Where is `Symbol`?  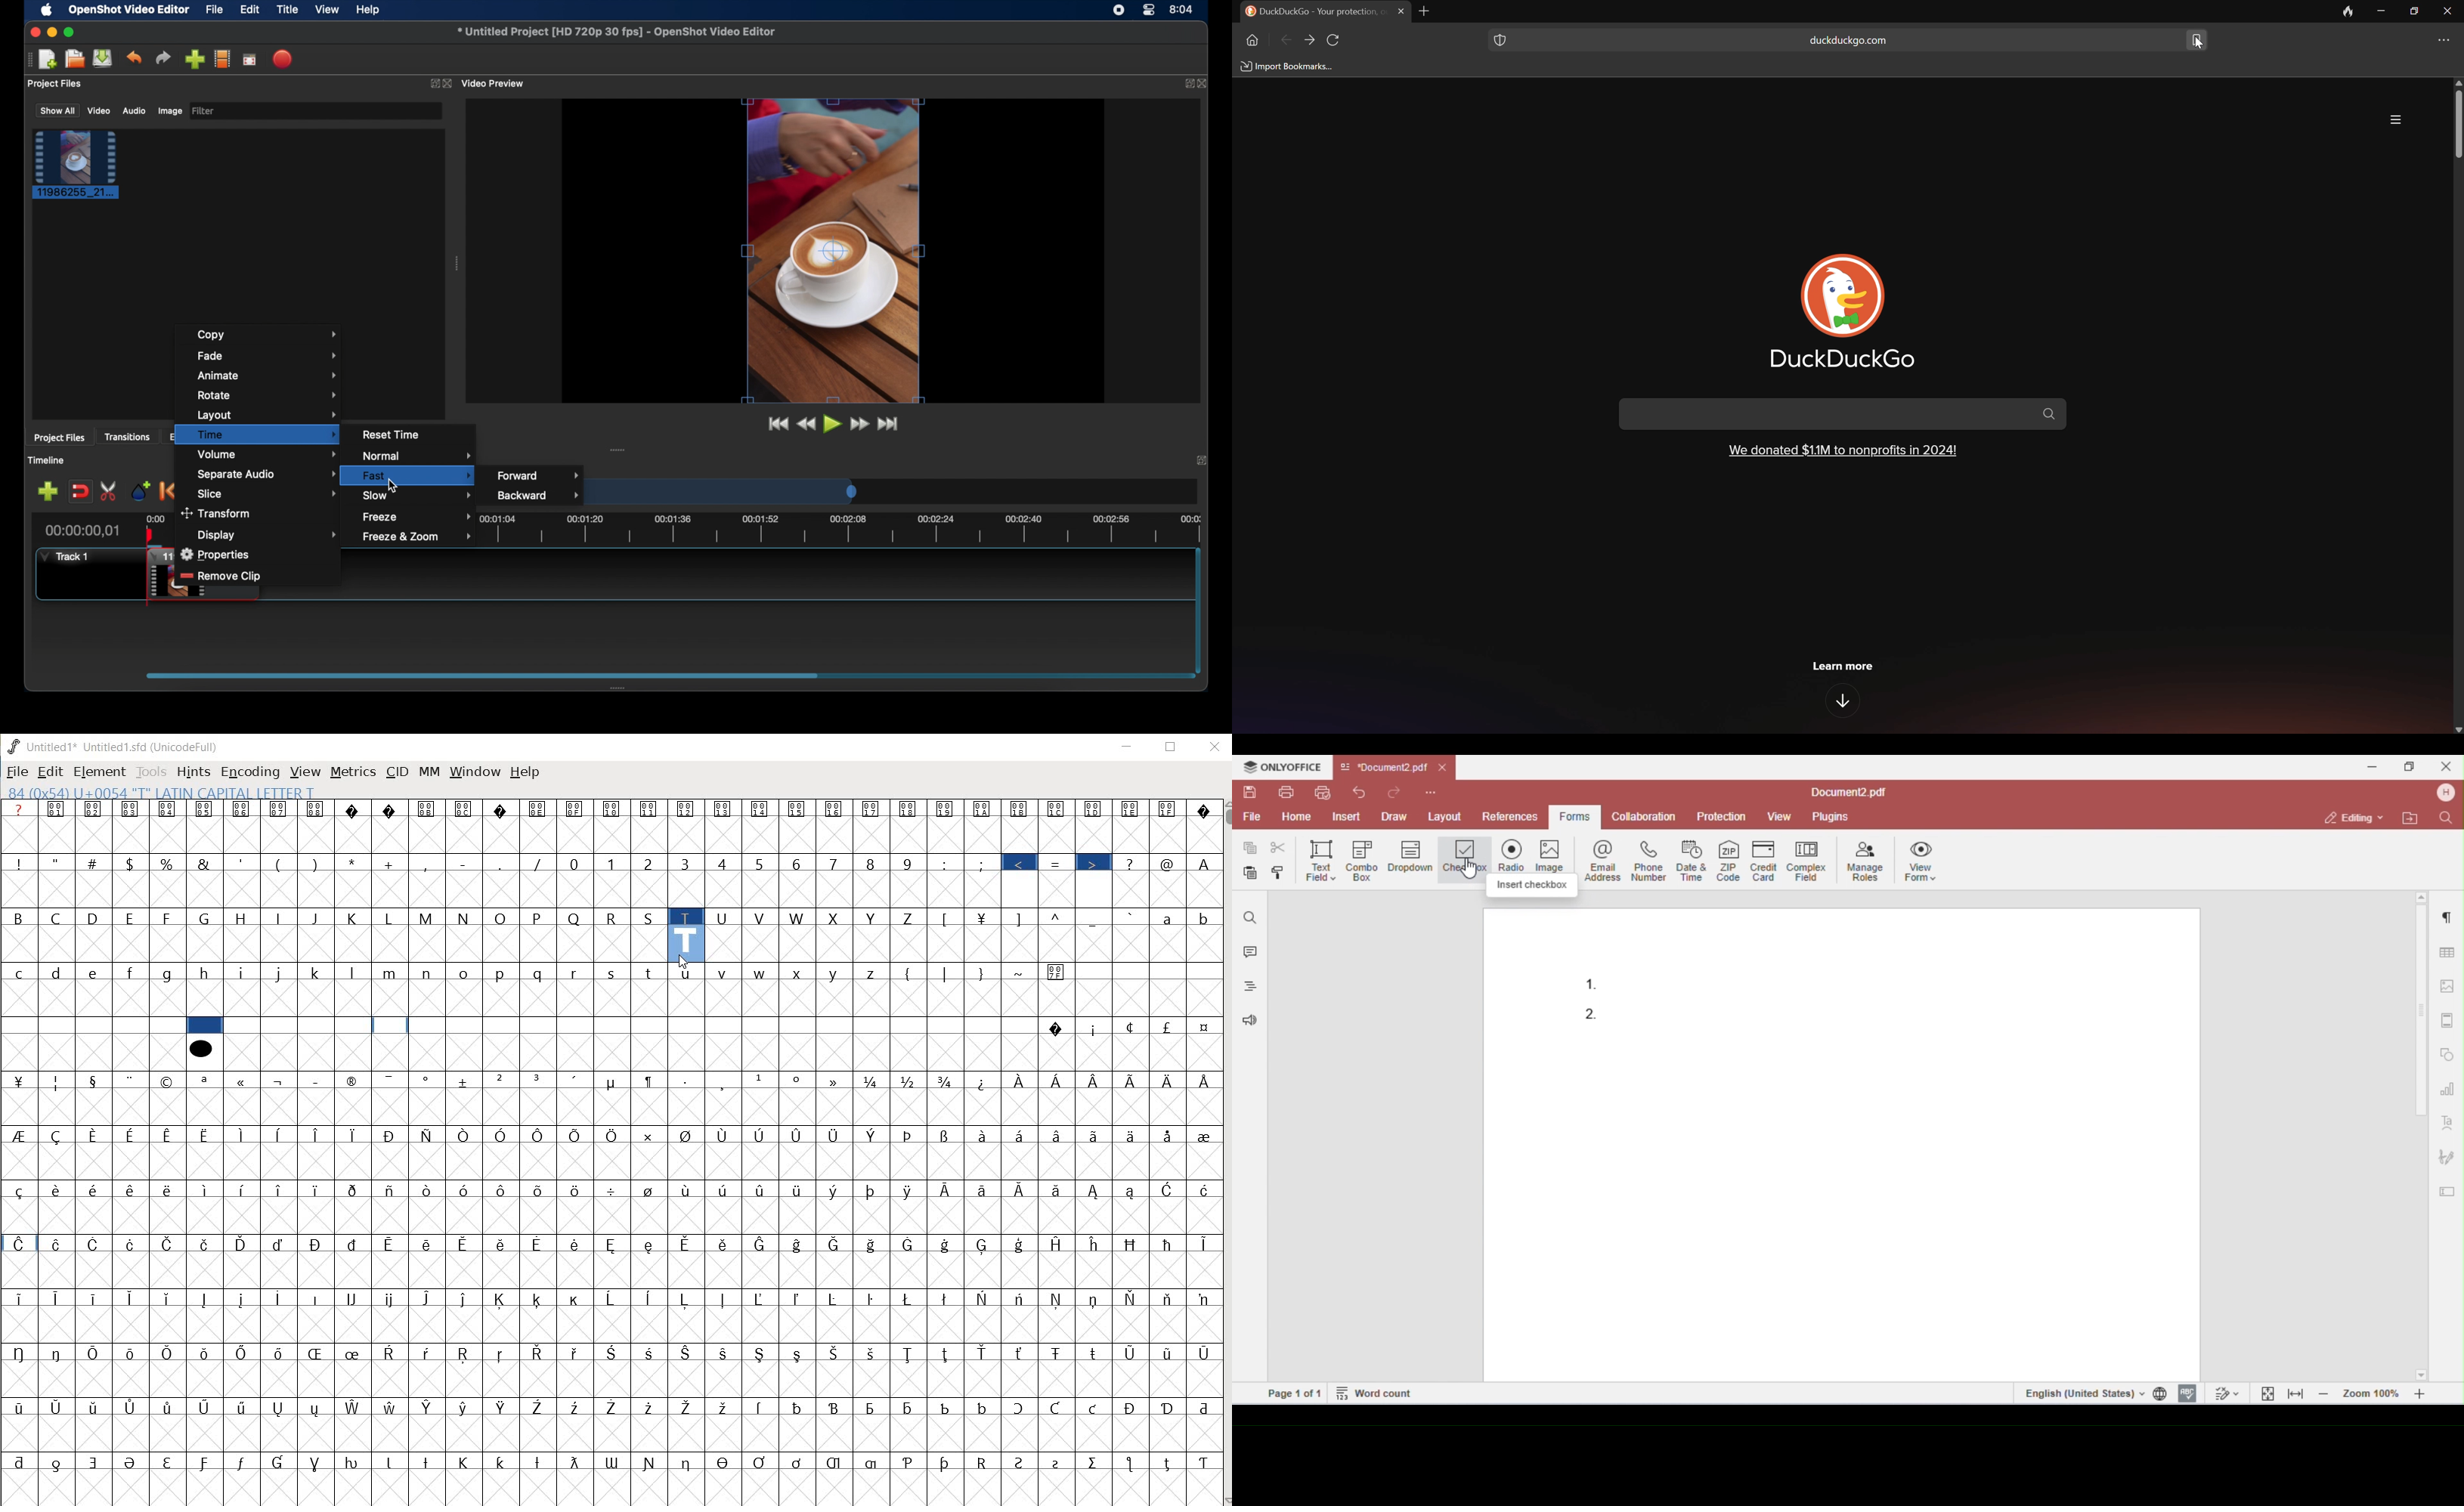 Symbol is located at coordinates (132, 1189).